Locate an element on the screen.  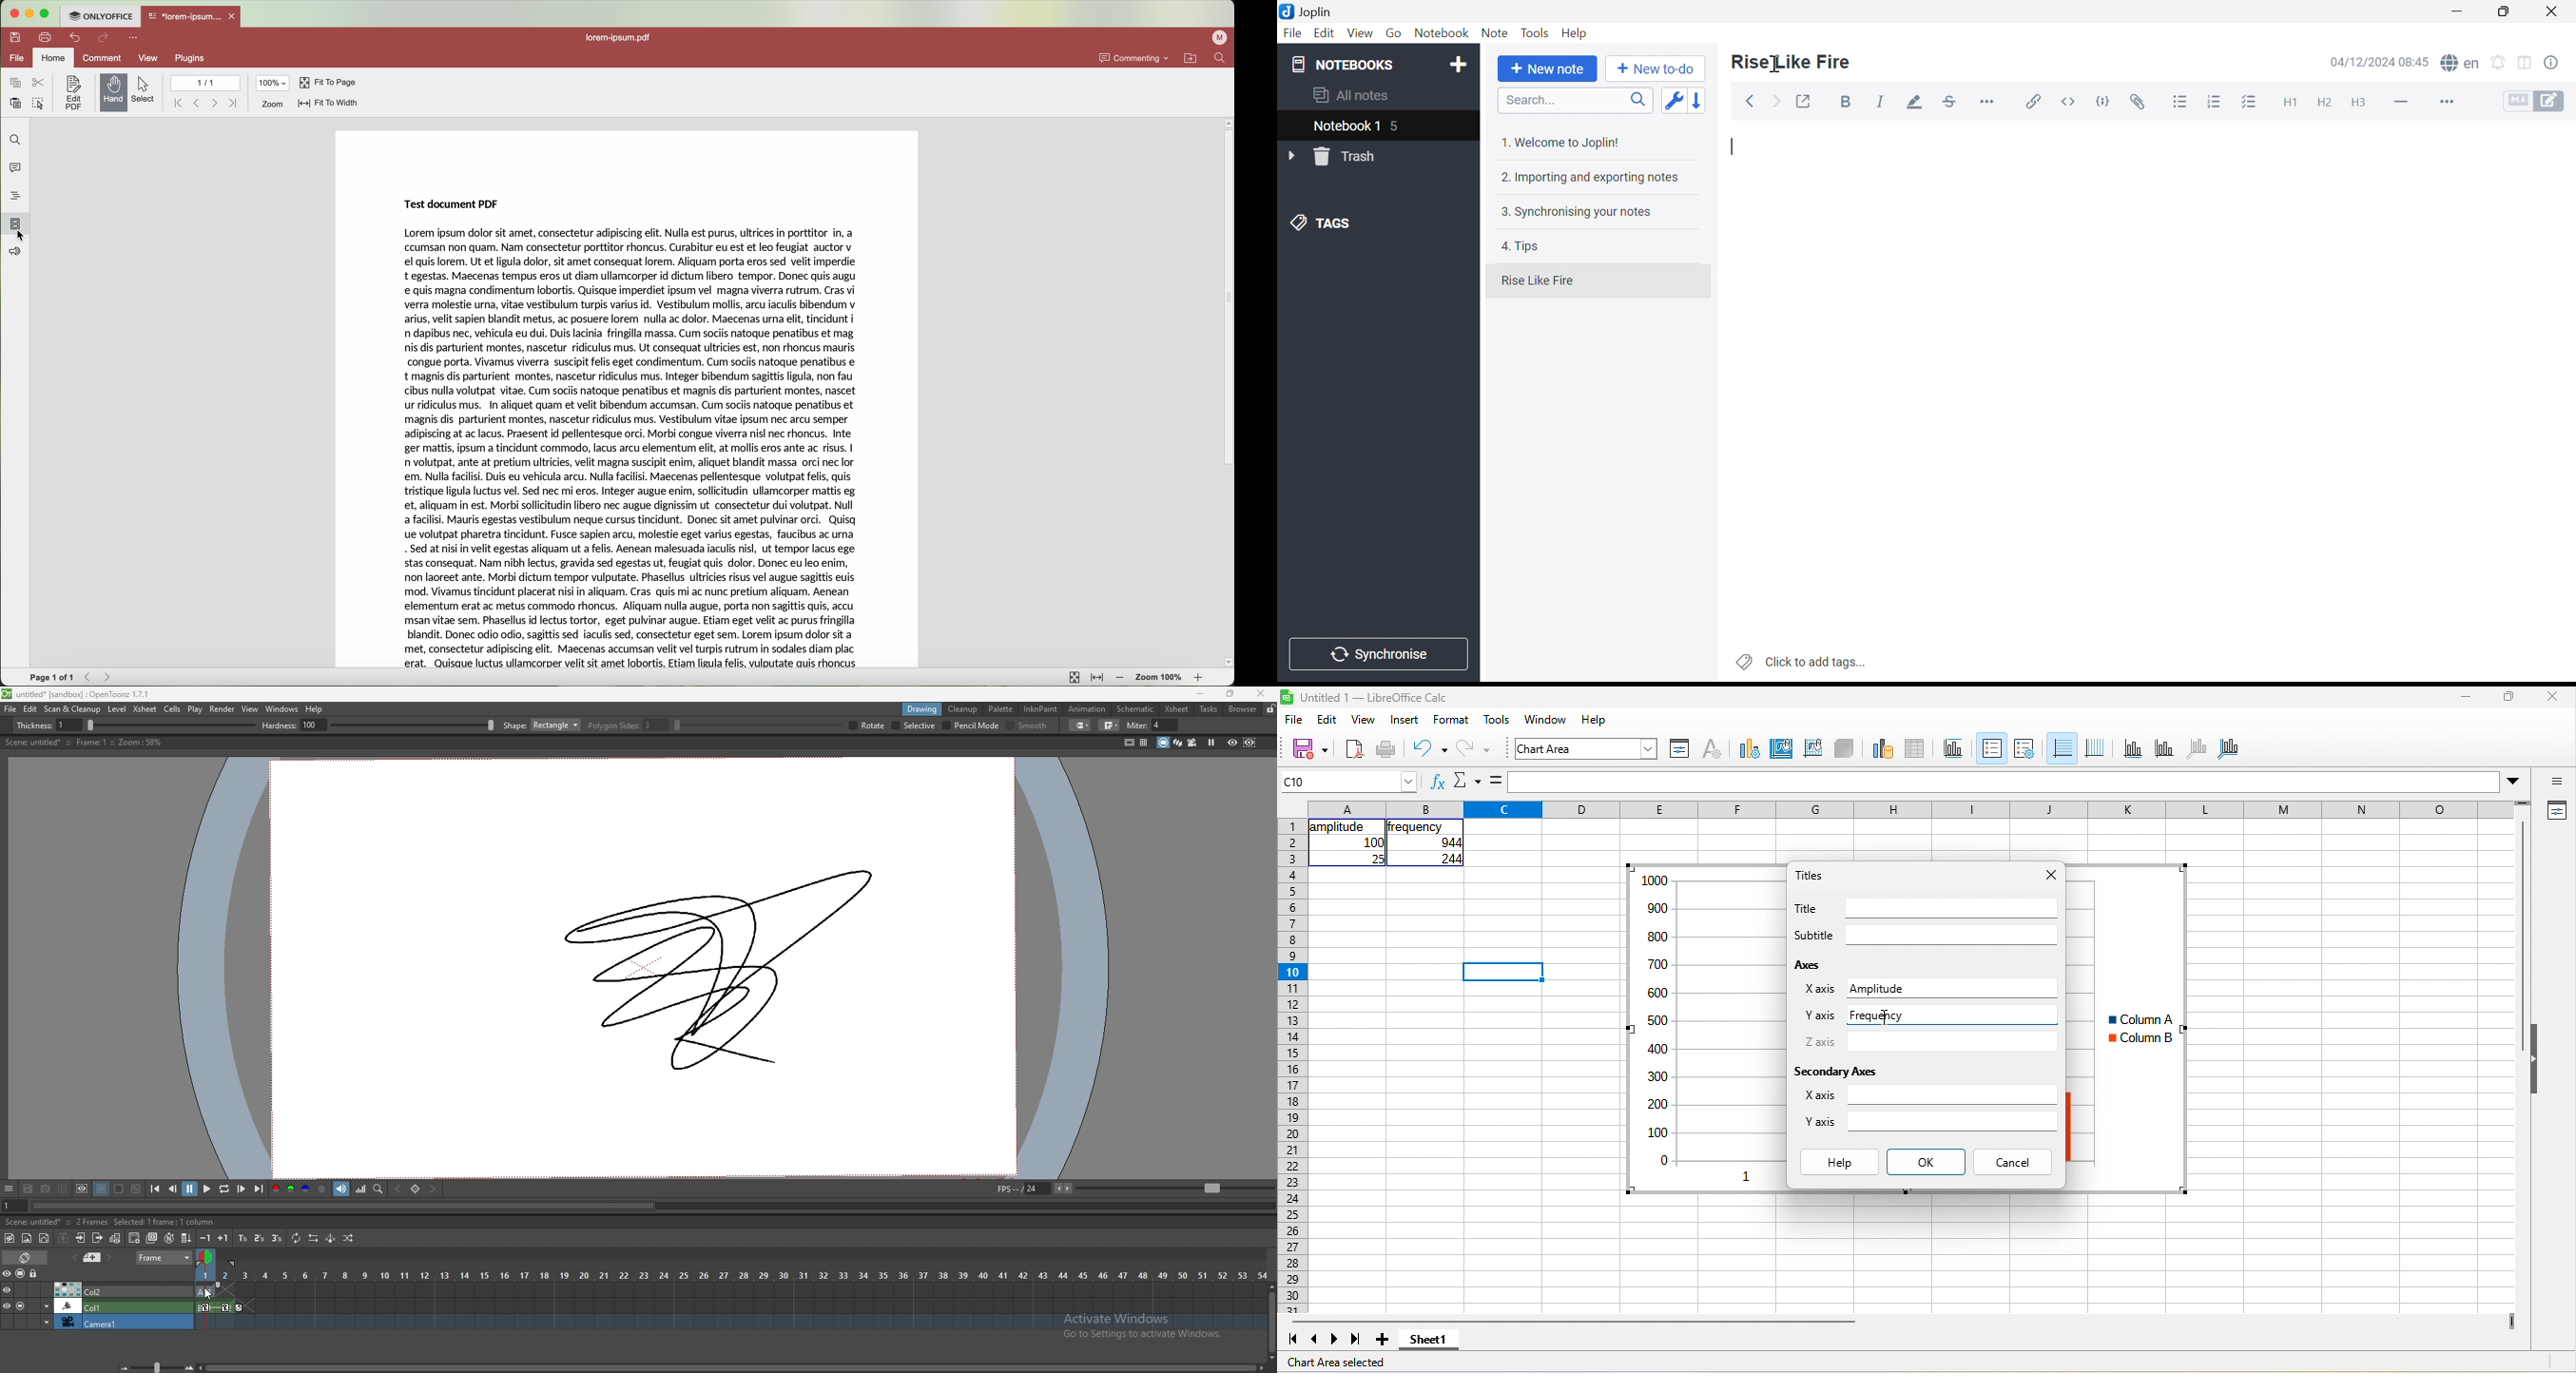
New note is located at coordinates (1547, 68).